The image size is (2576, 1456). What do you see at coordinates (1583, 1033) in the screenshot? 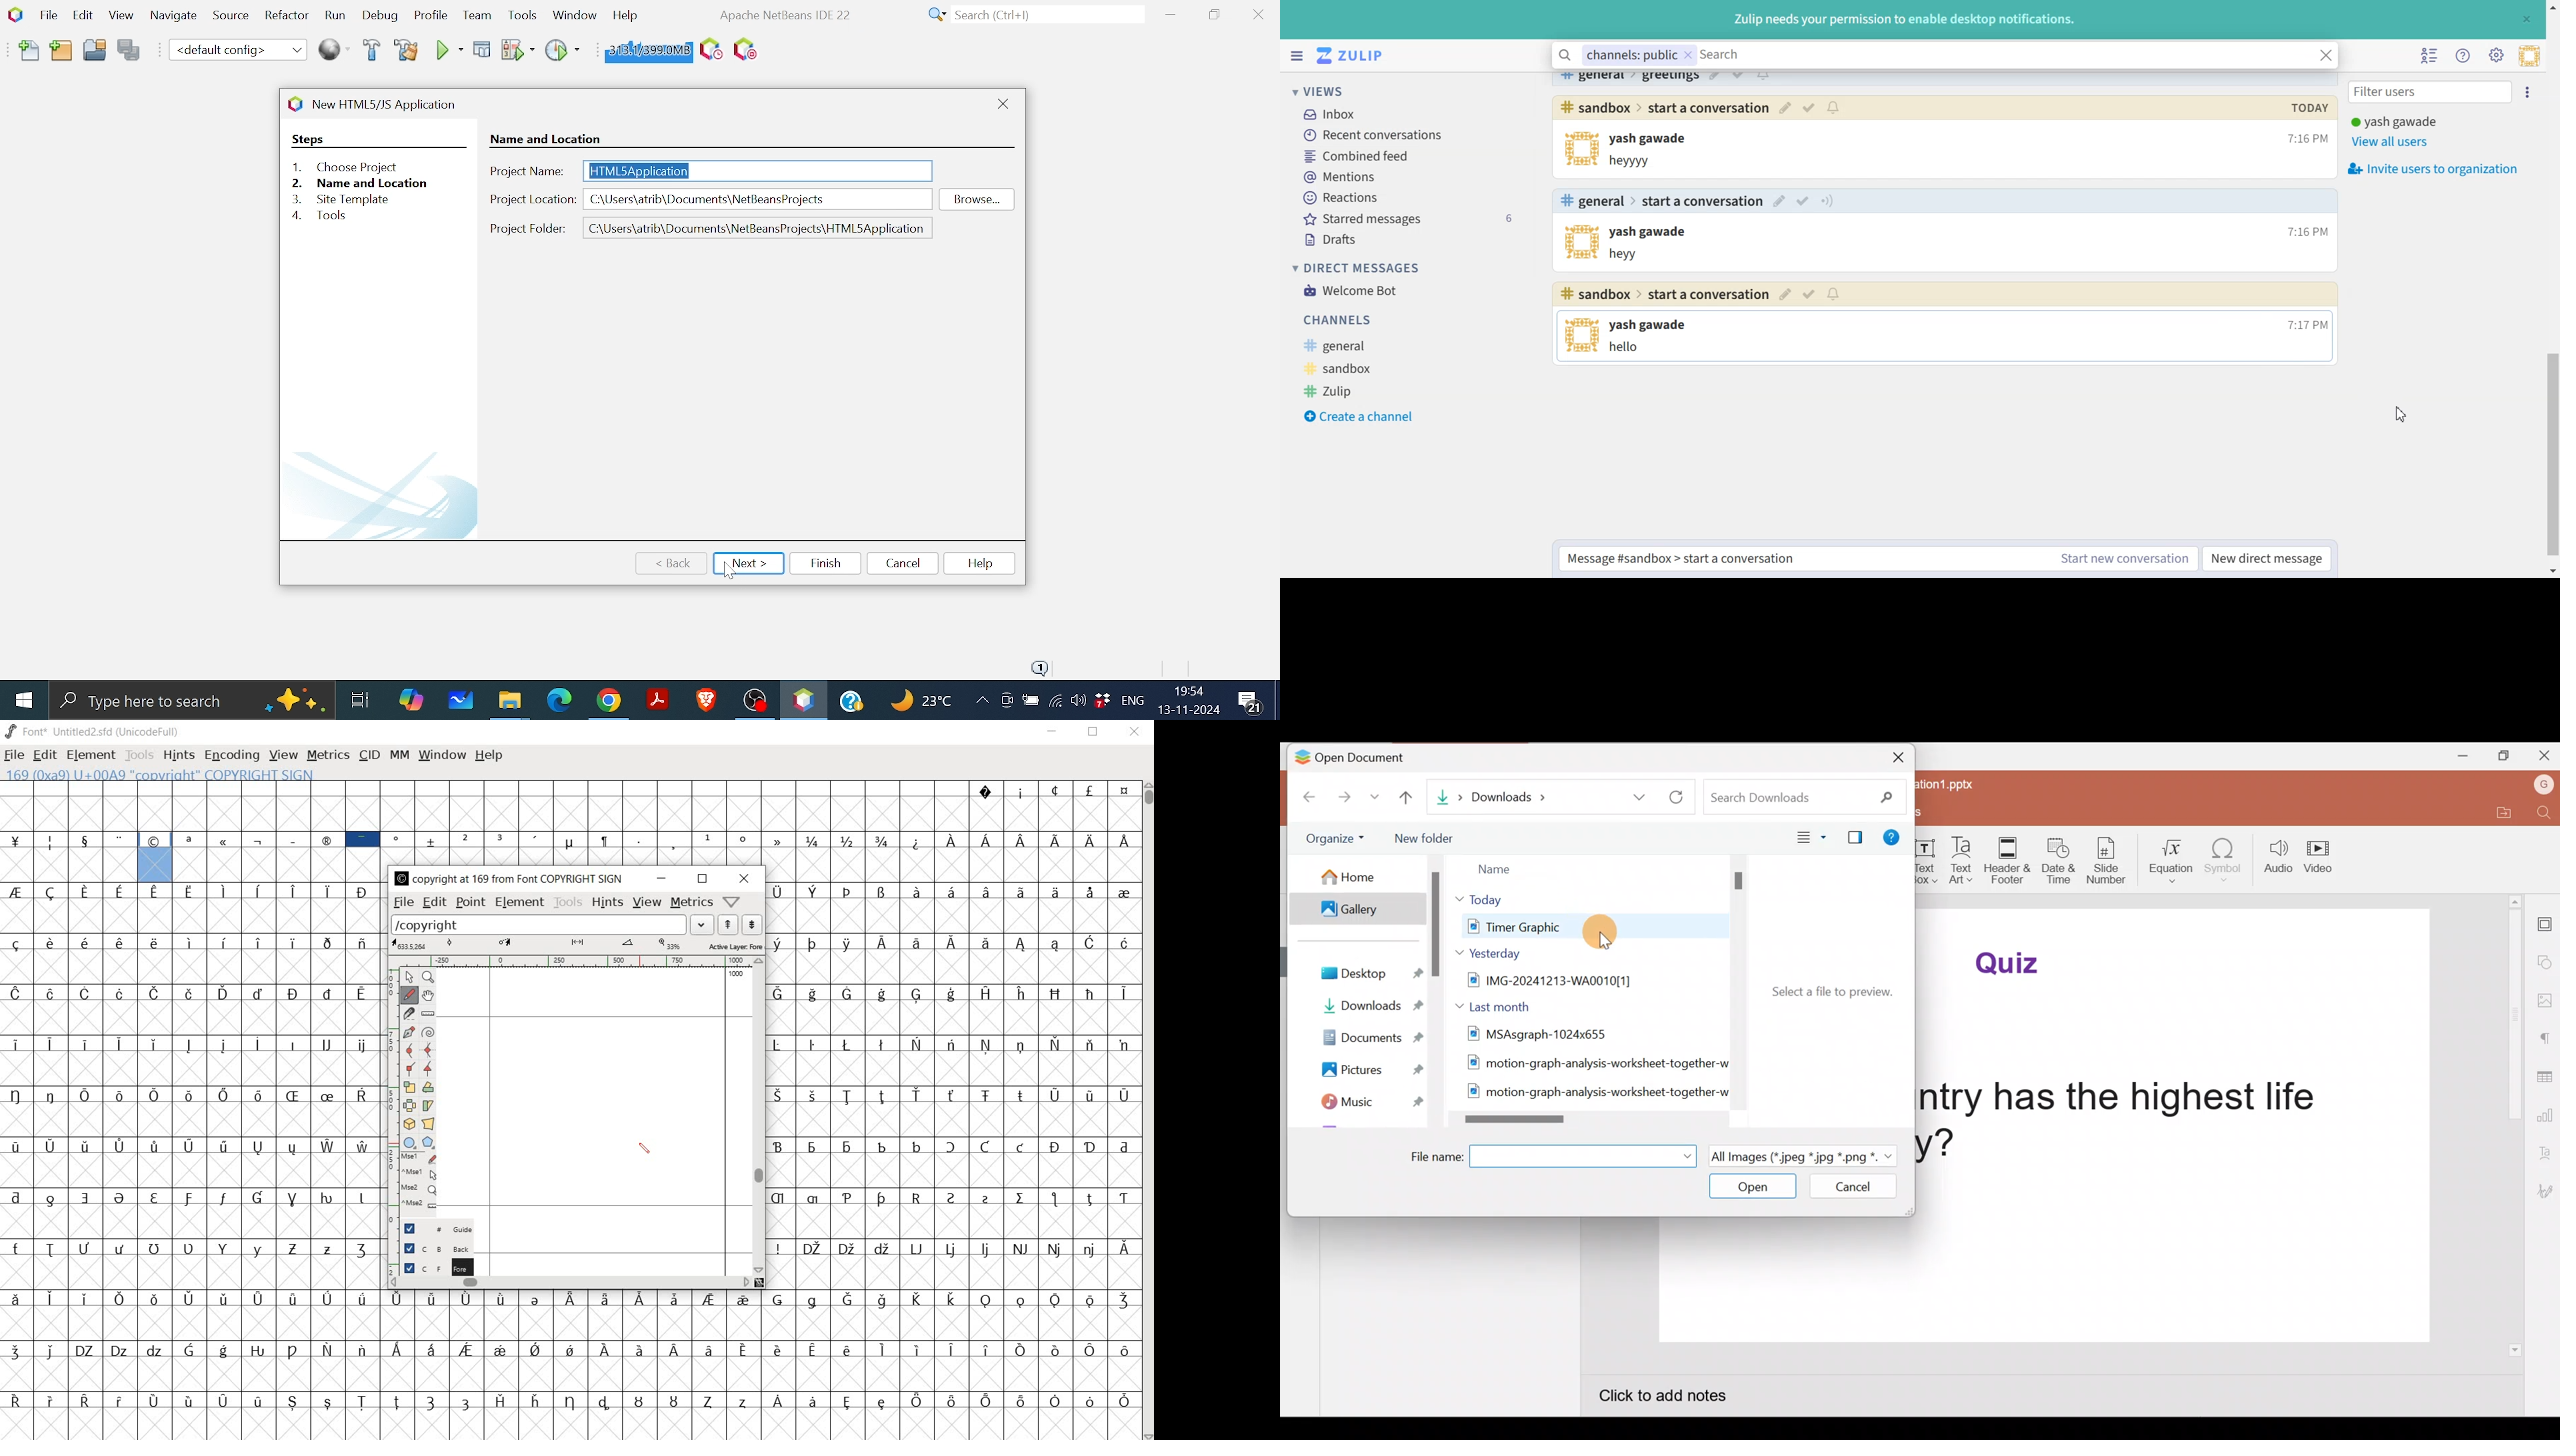
I see `MSAsqgraph-1024x655` at bounding box center [1583, 1033].